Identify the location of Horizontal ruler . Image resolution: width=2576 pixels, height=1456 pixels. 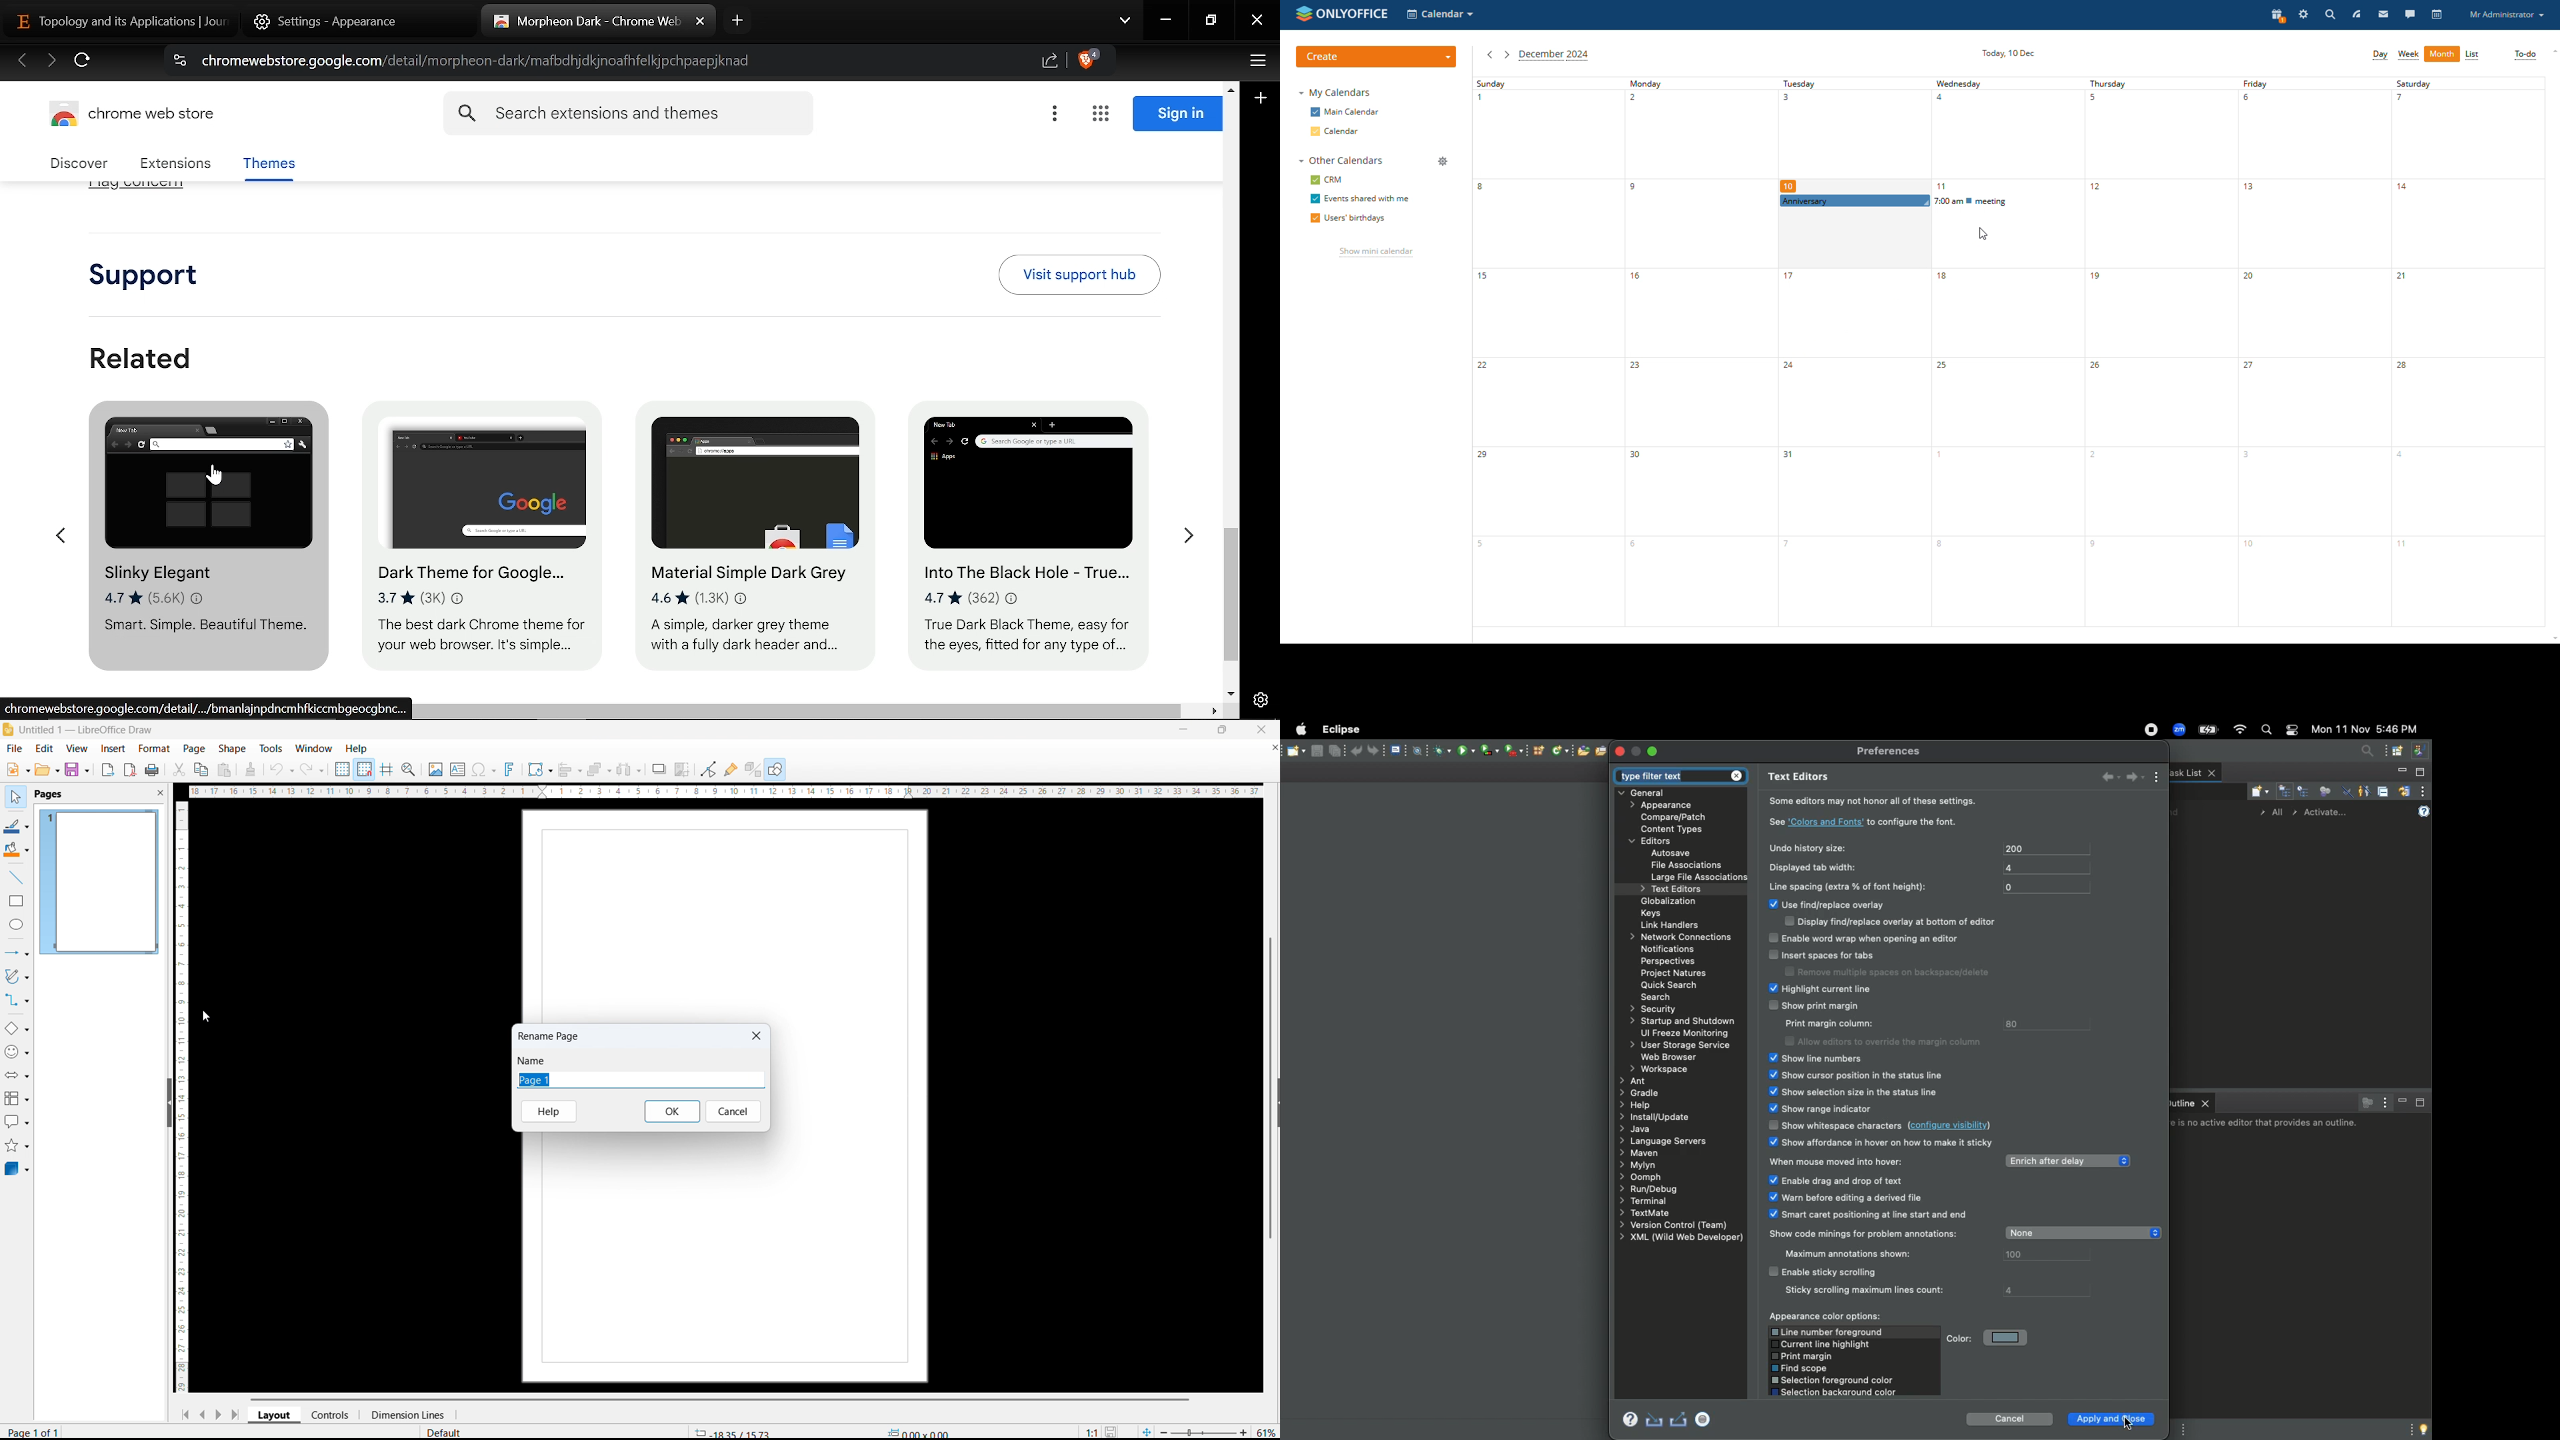
(724, 791).